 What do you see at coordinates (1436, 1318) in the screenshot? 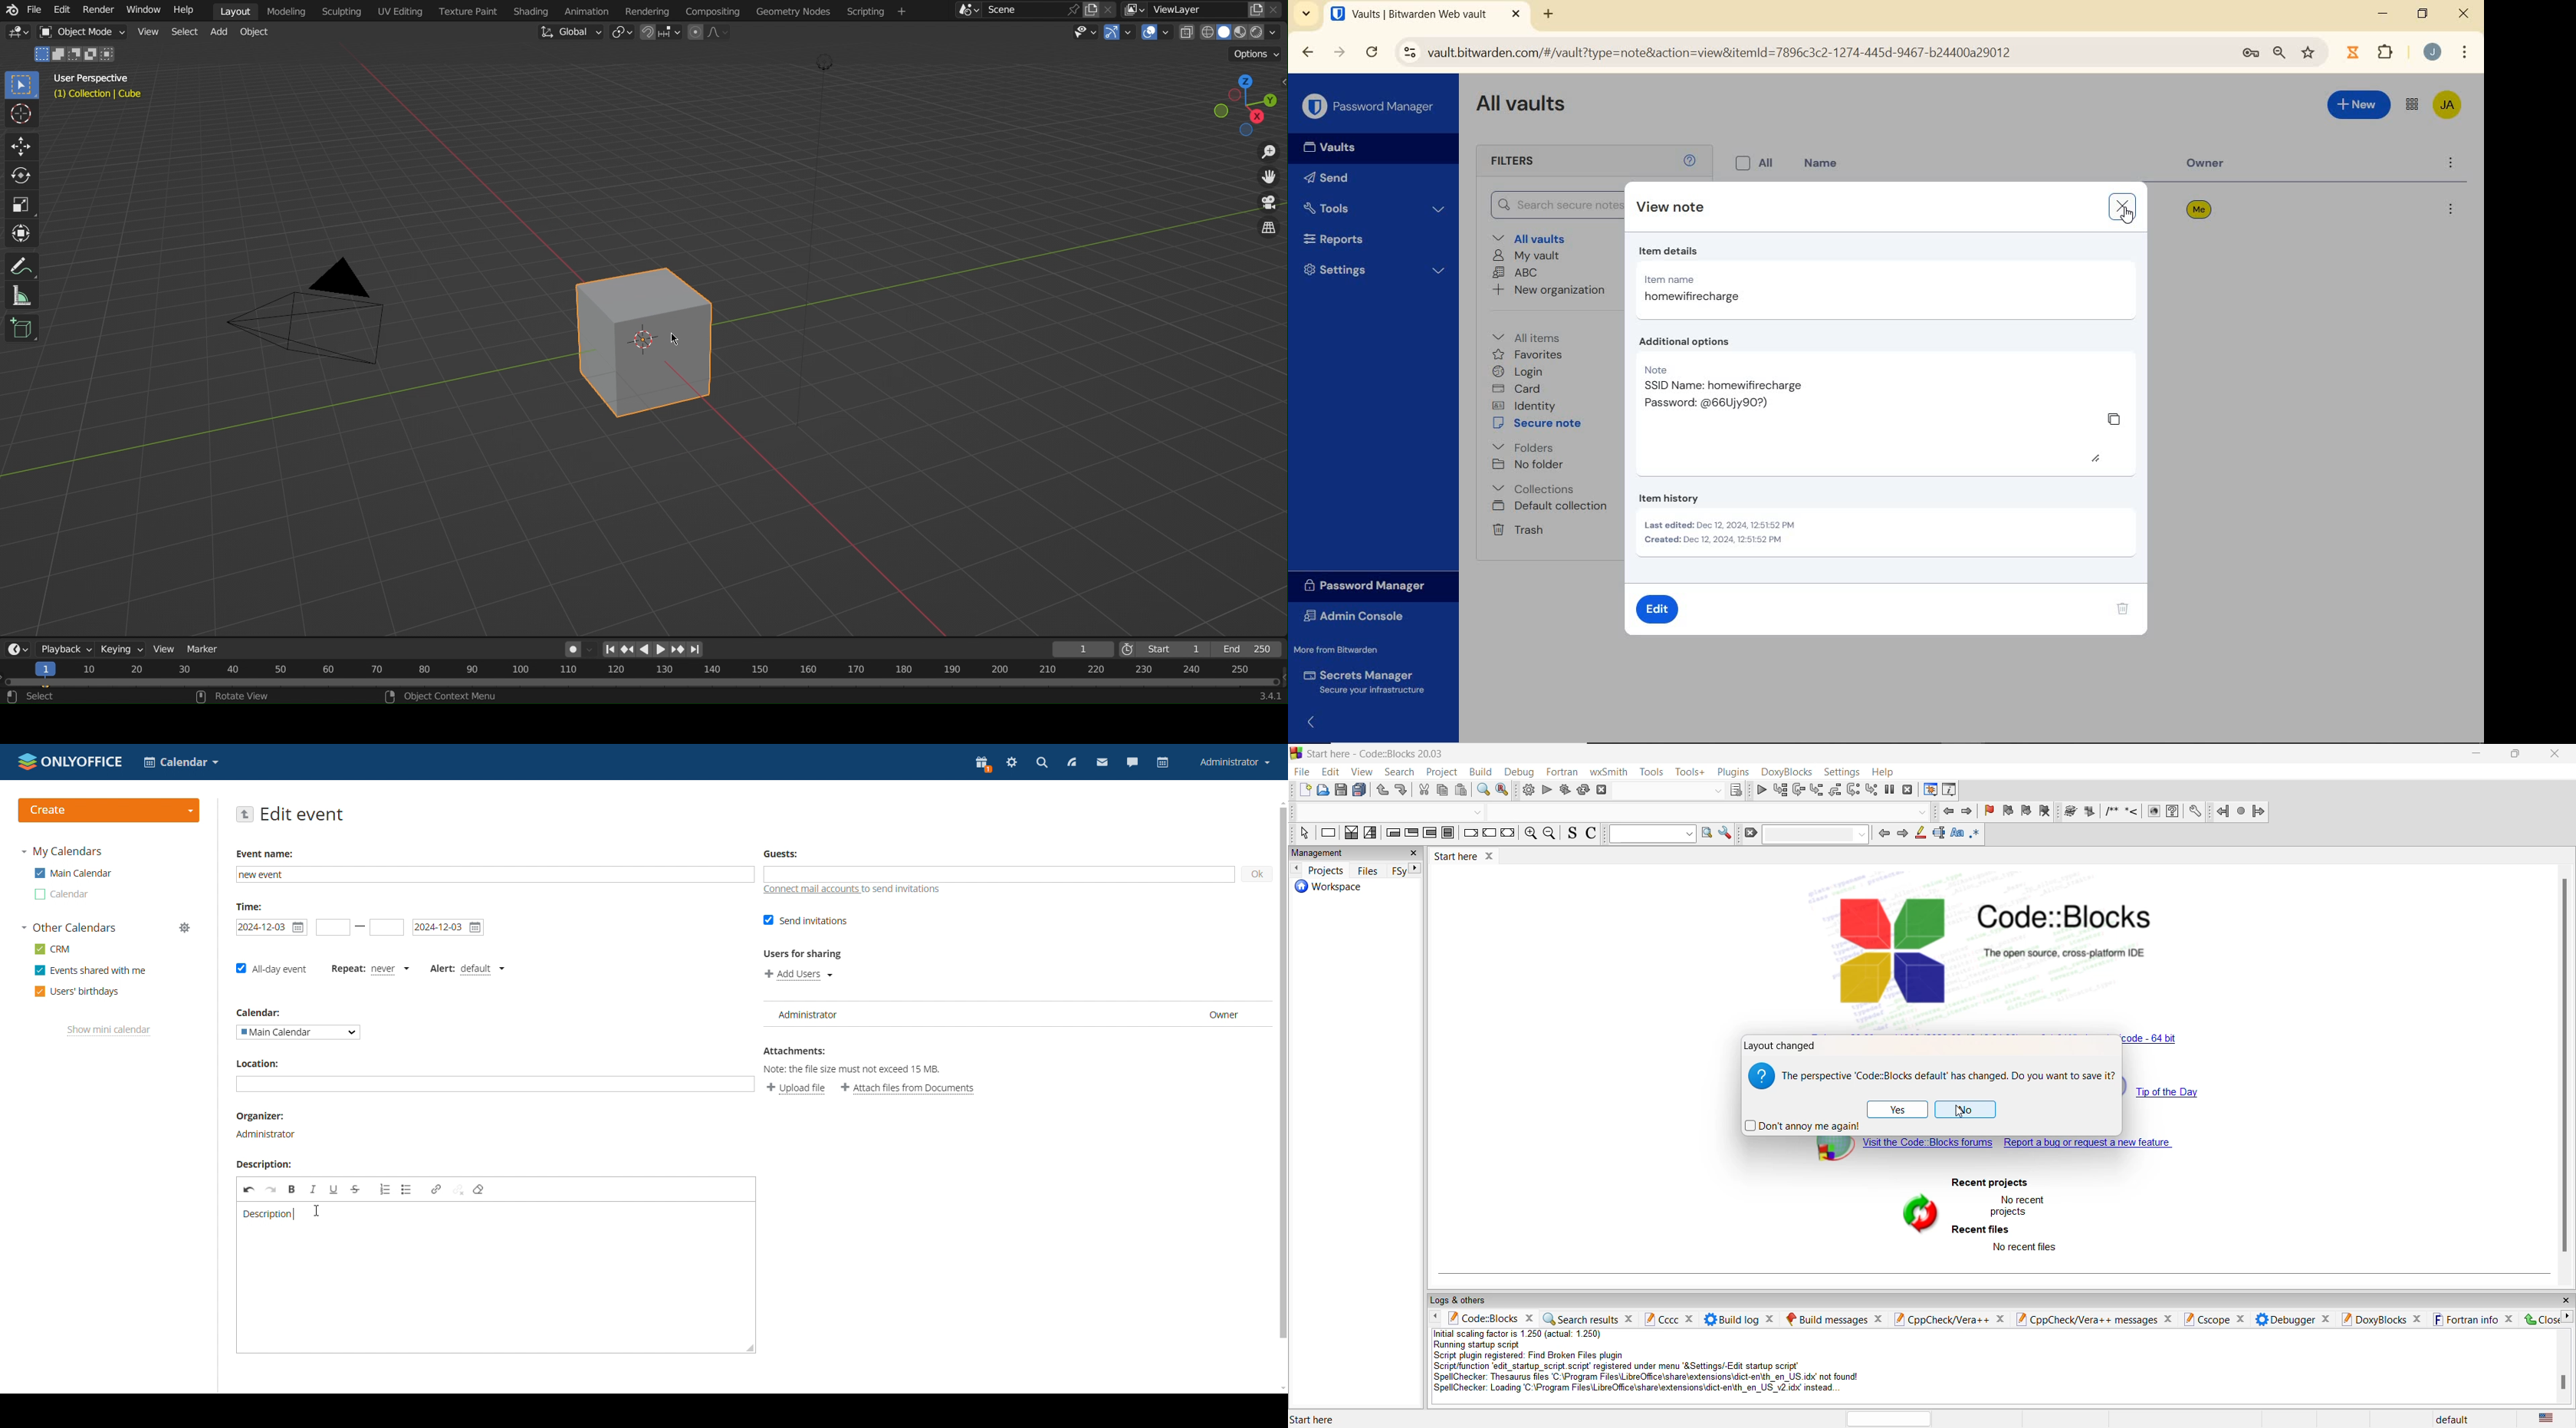
I see `move left` at bounding box center [1436, 1318].